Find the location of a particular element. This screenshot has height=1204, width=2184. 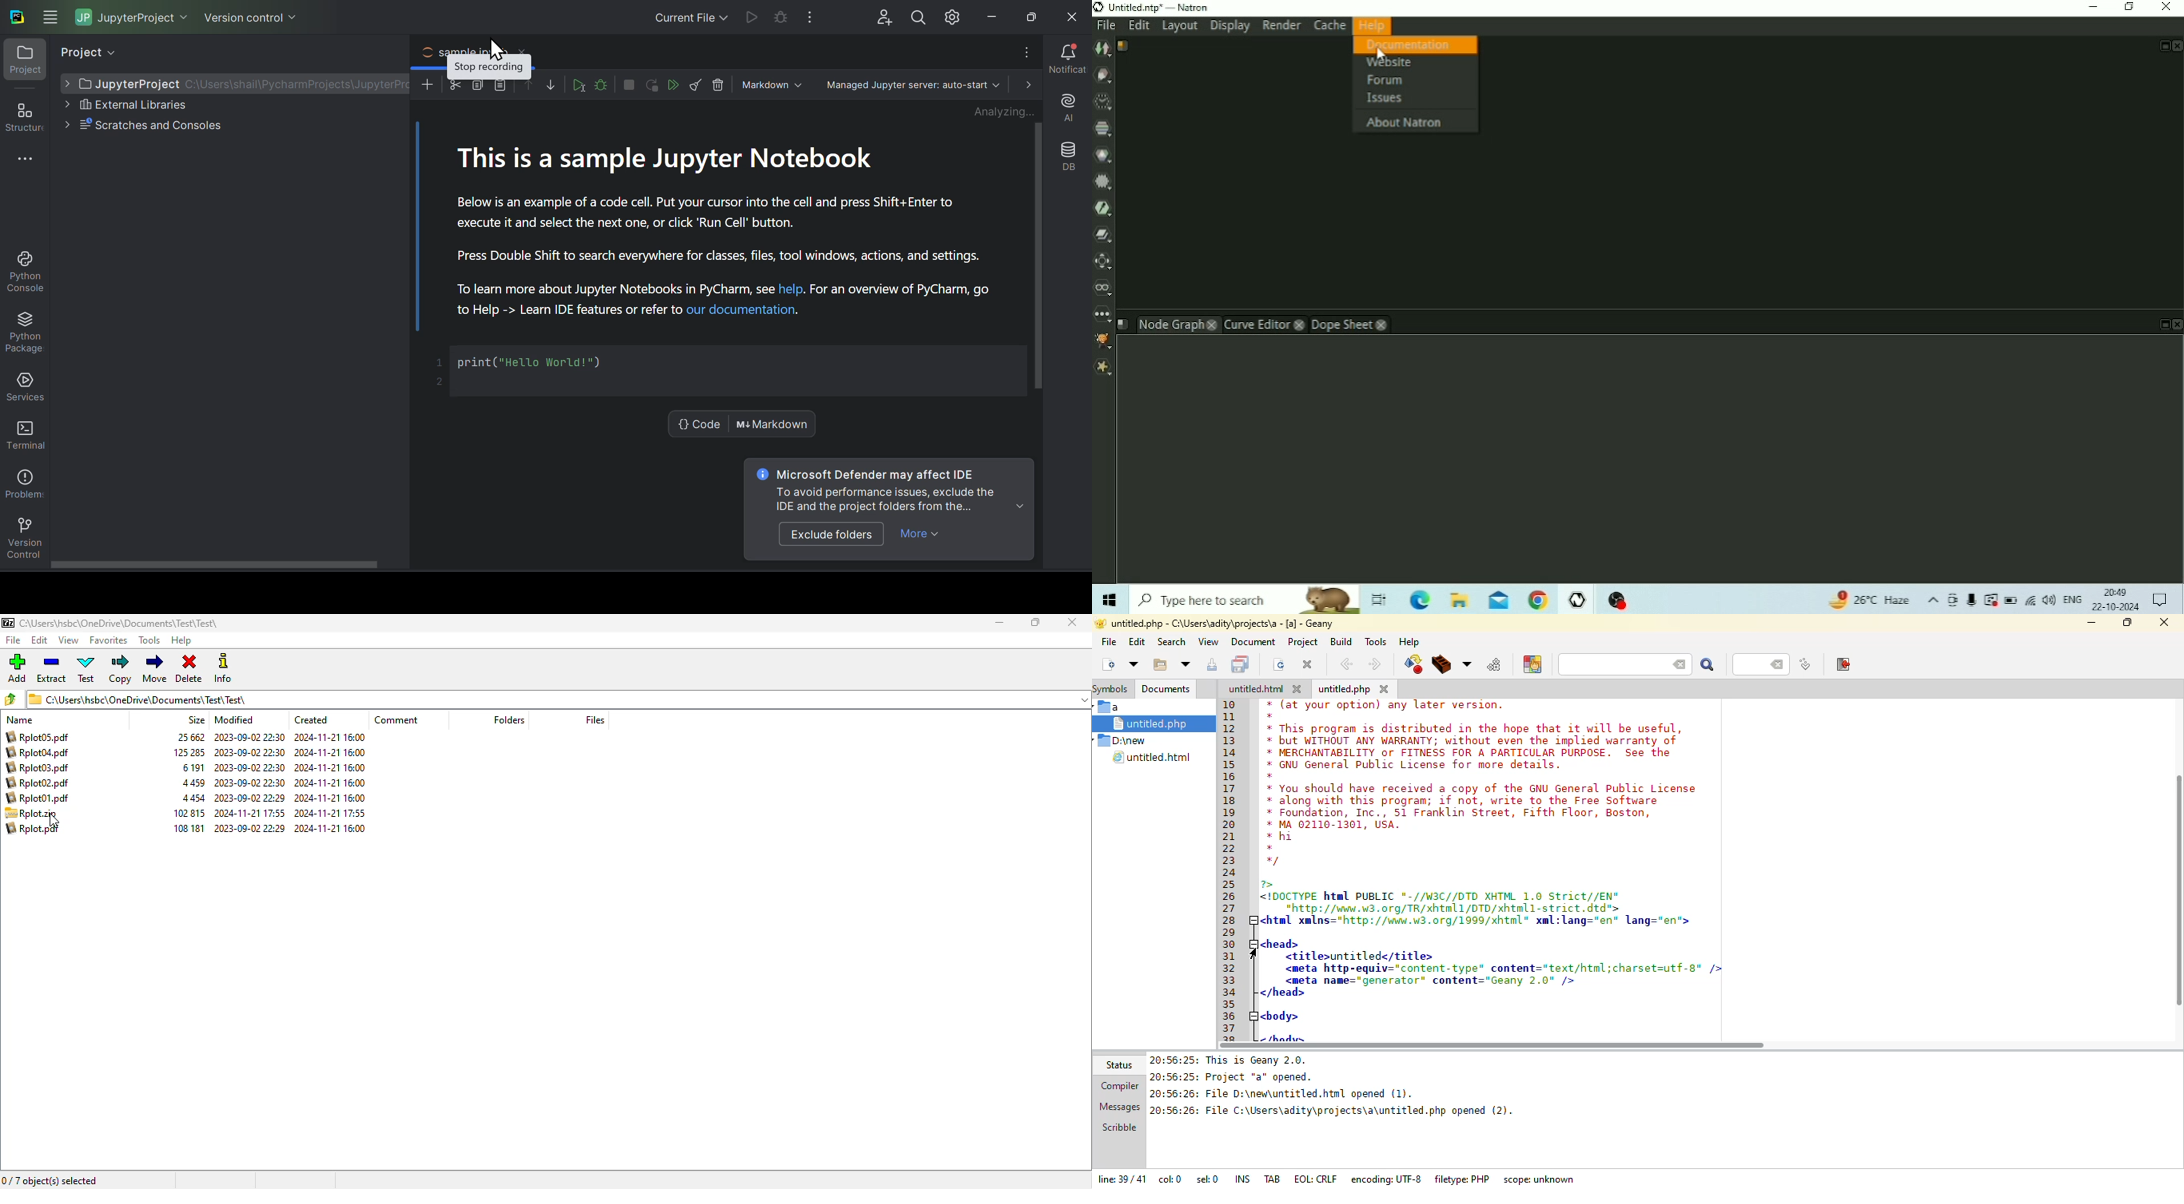

choose more is located at coordinates (1467, 665).